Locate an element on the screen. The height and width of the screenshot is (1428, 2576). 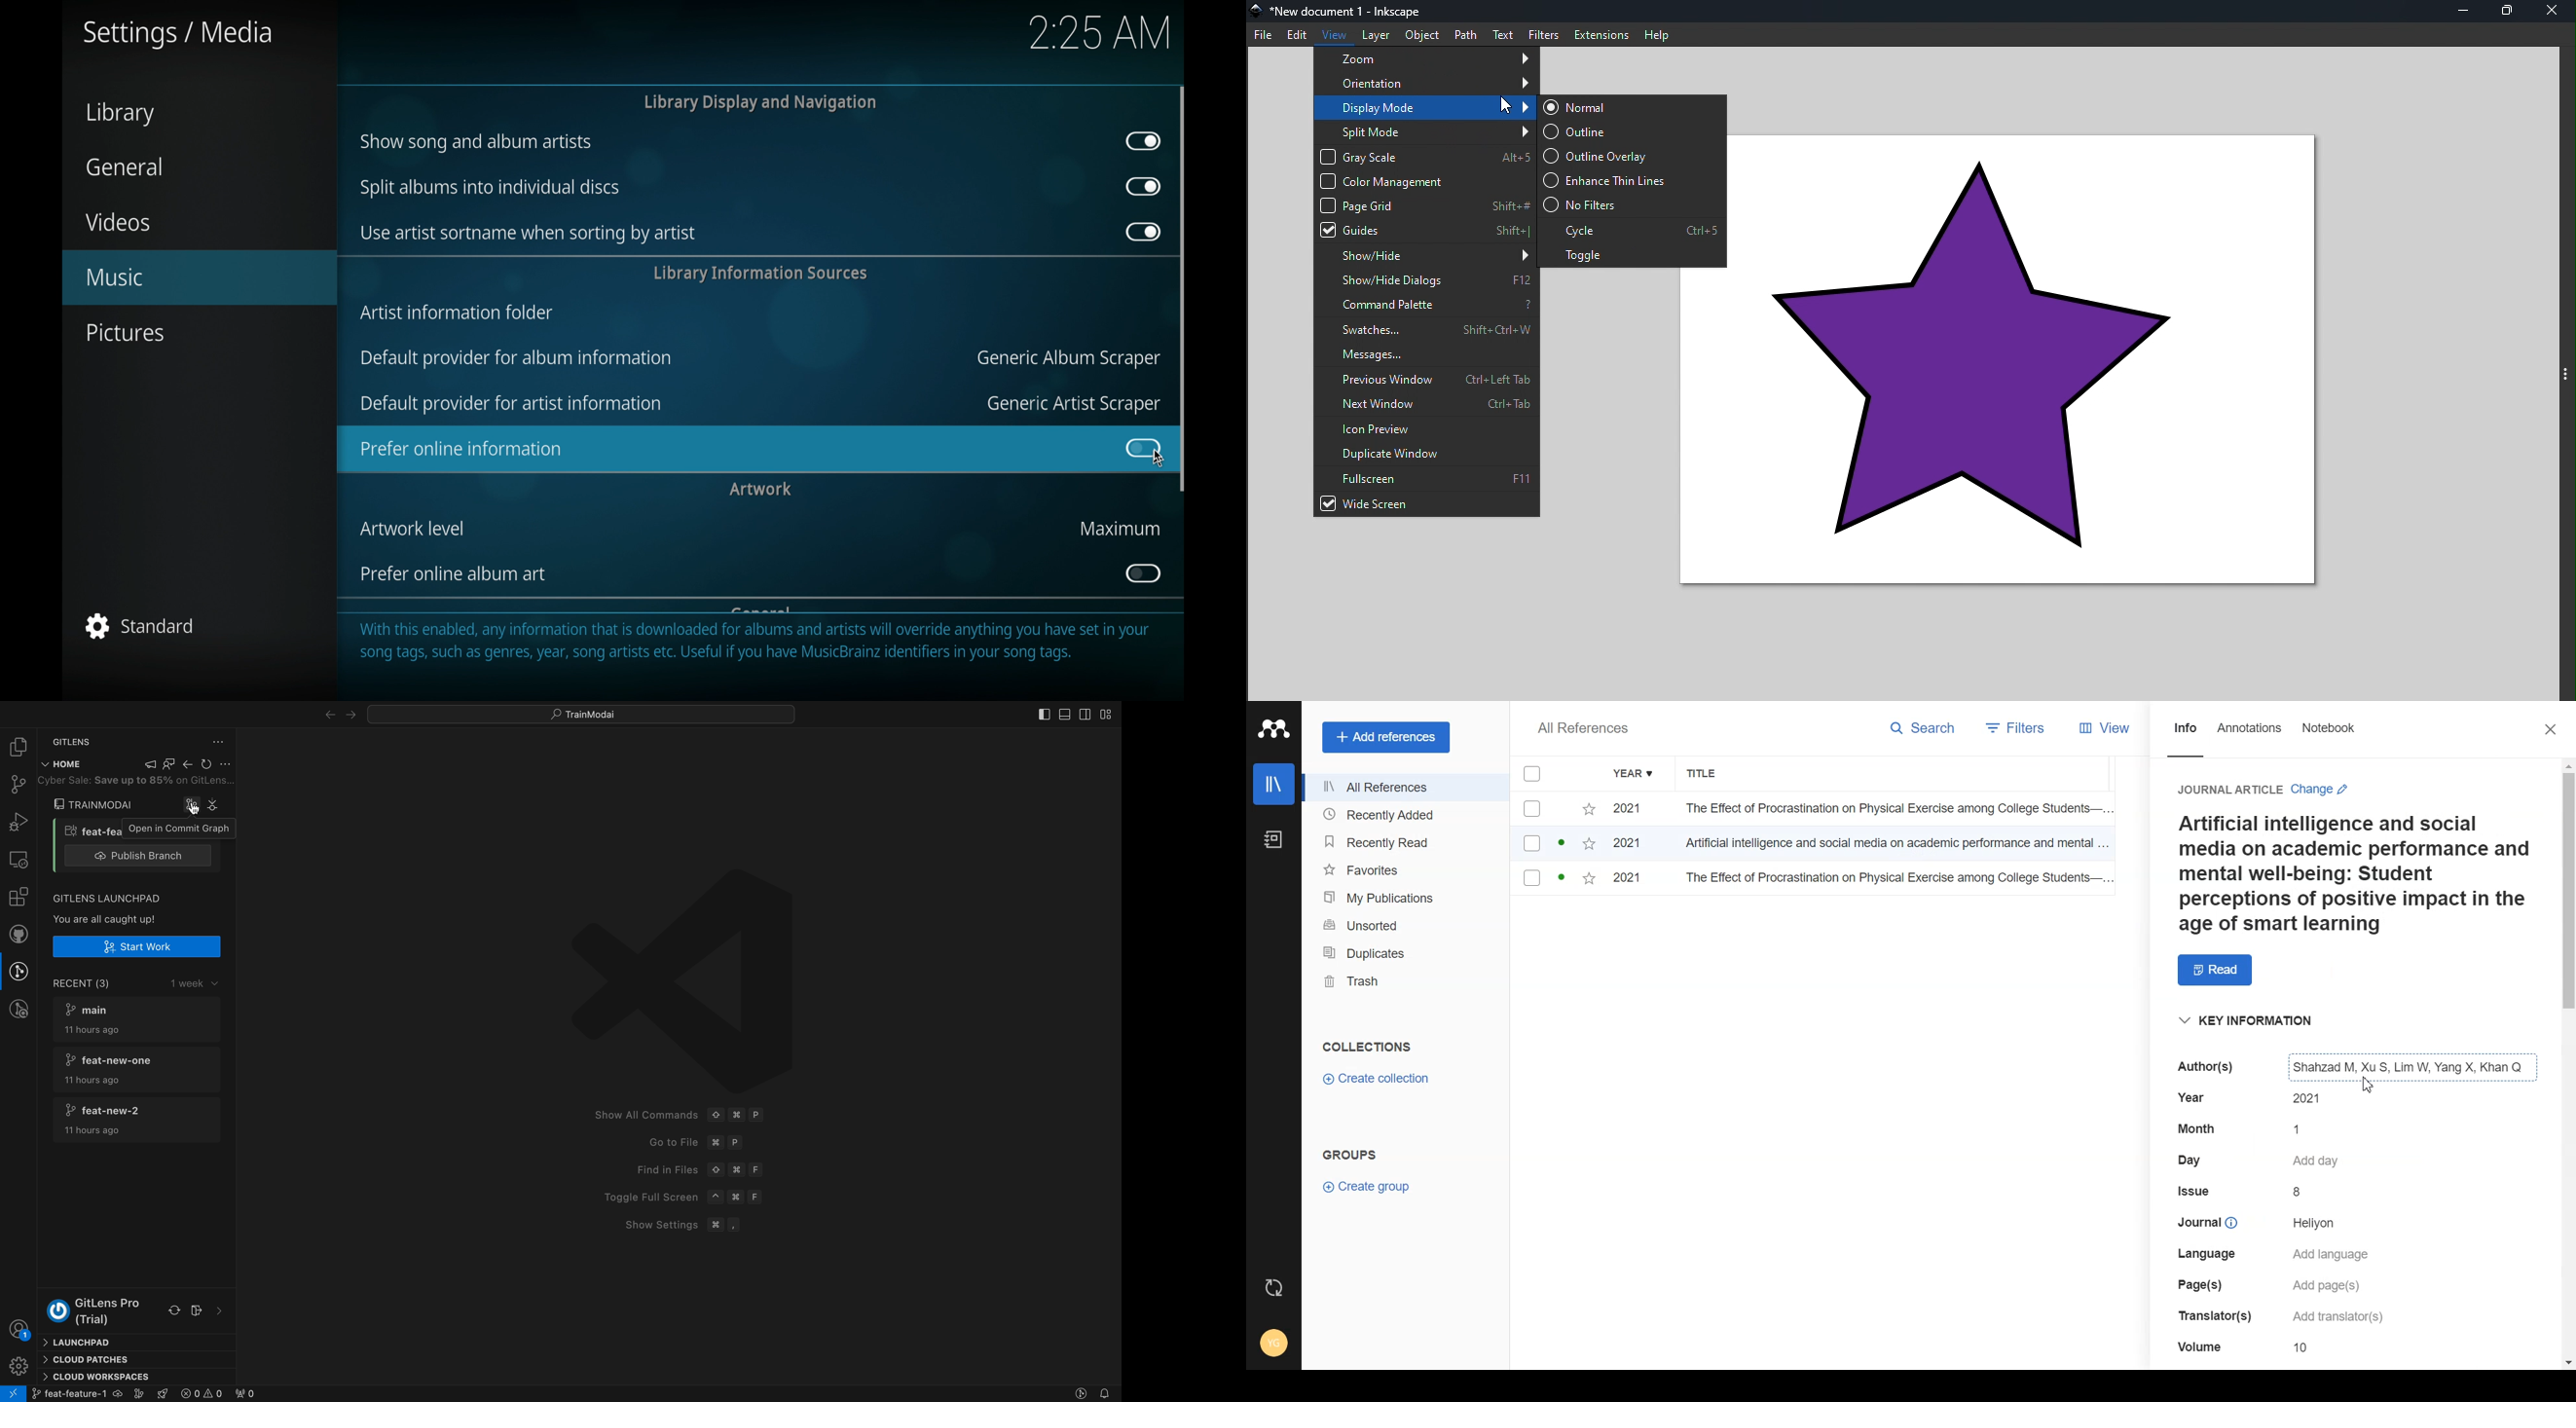
cloud pathches is located at coordinates (137, 1360).